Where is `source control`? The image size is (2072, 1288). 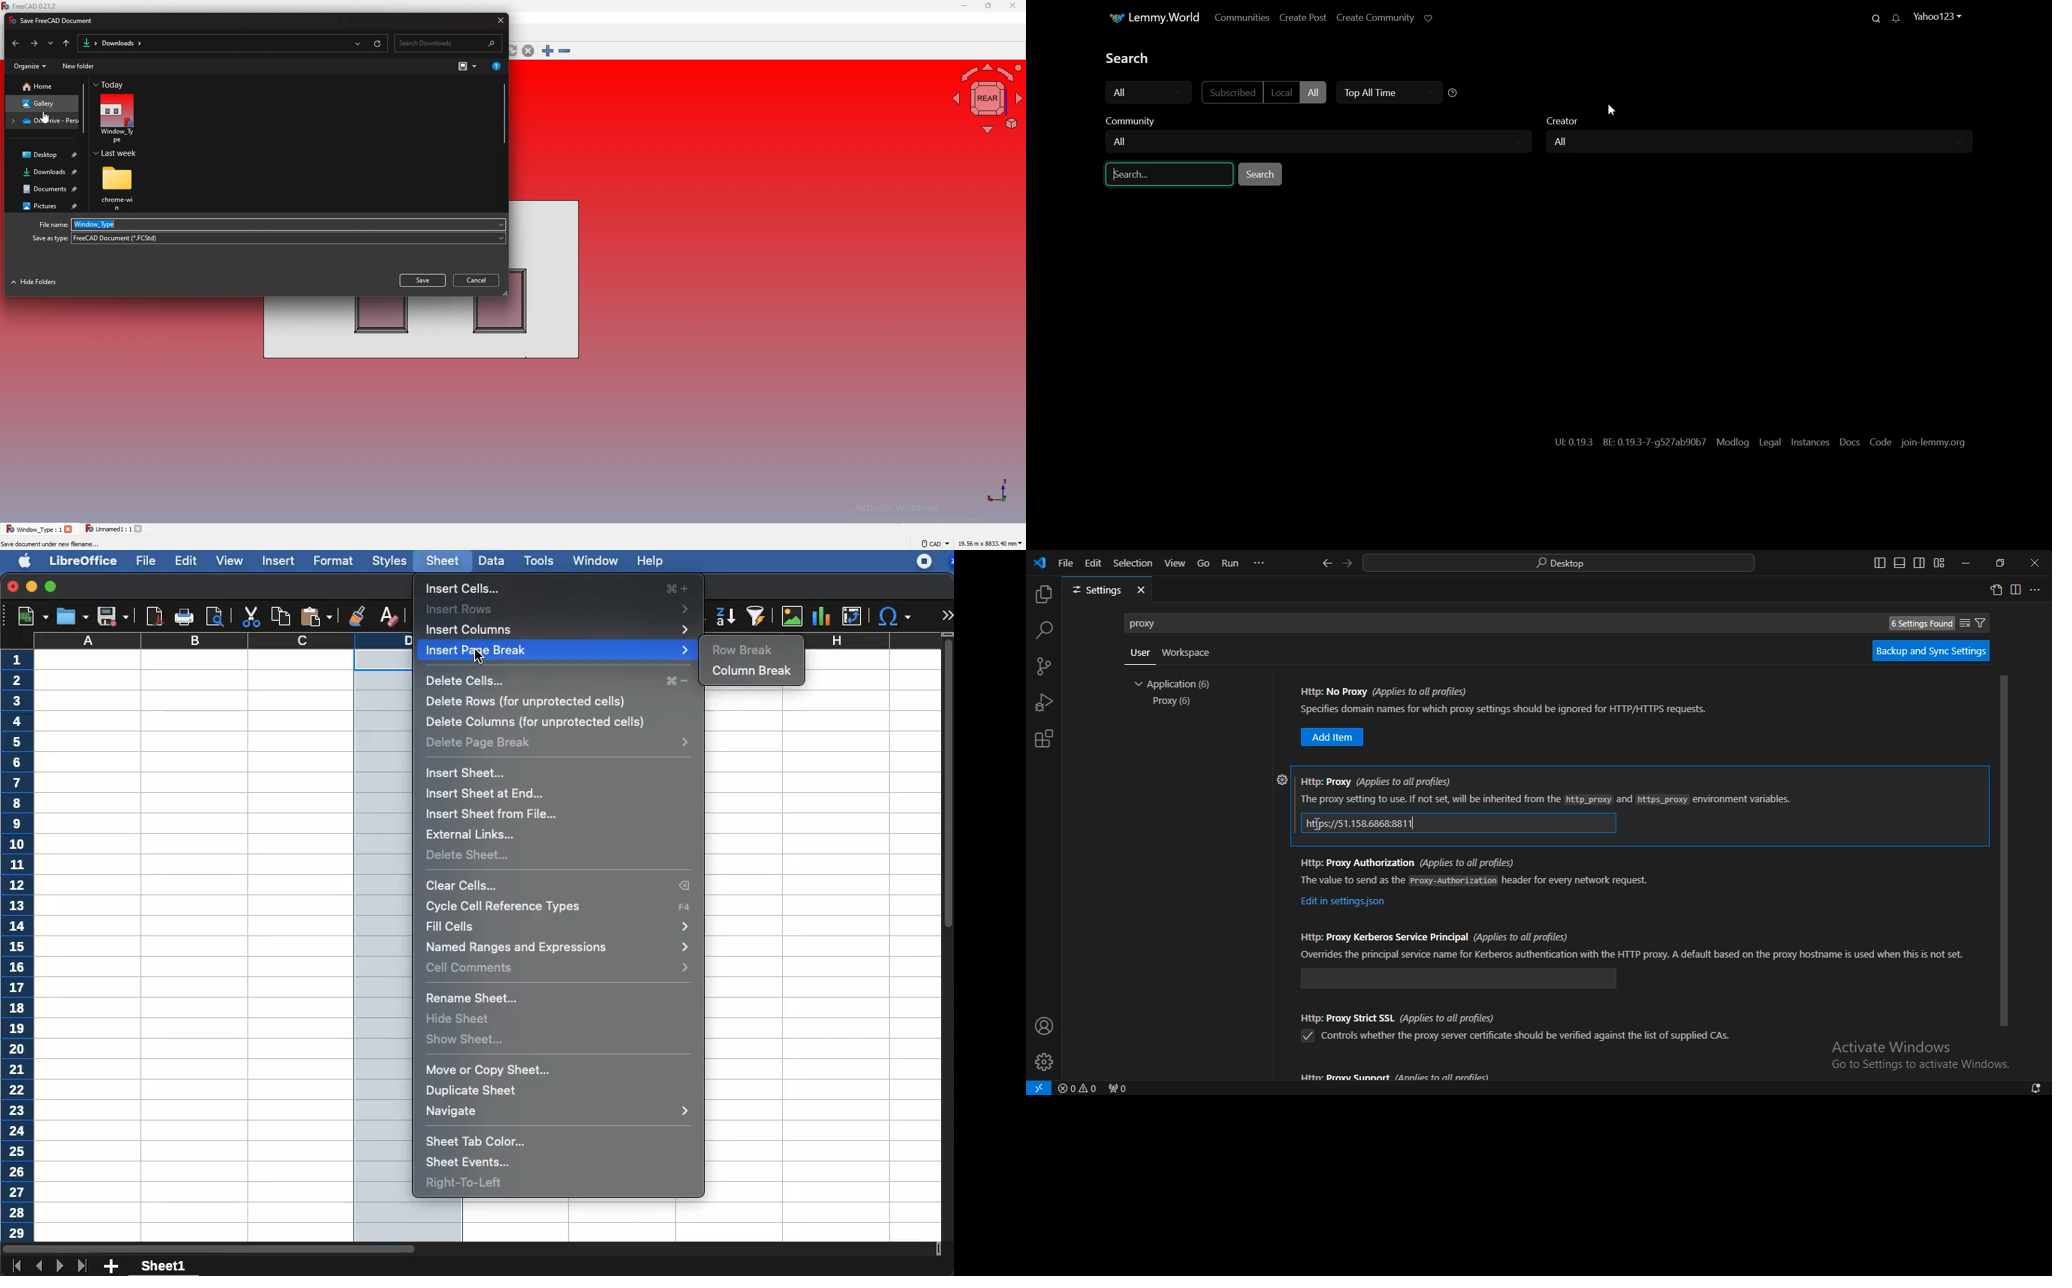 source control is located at coordinates (1045, 666).